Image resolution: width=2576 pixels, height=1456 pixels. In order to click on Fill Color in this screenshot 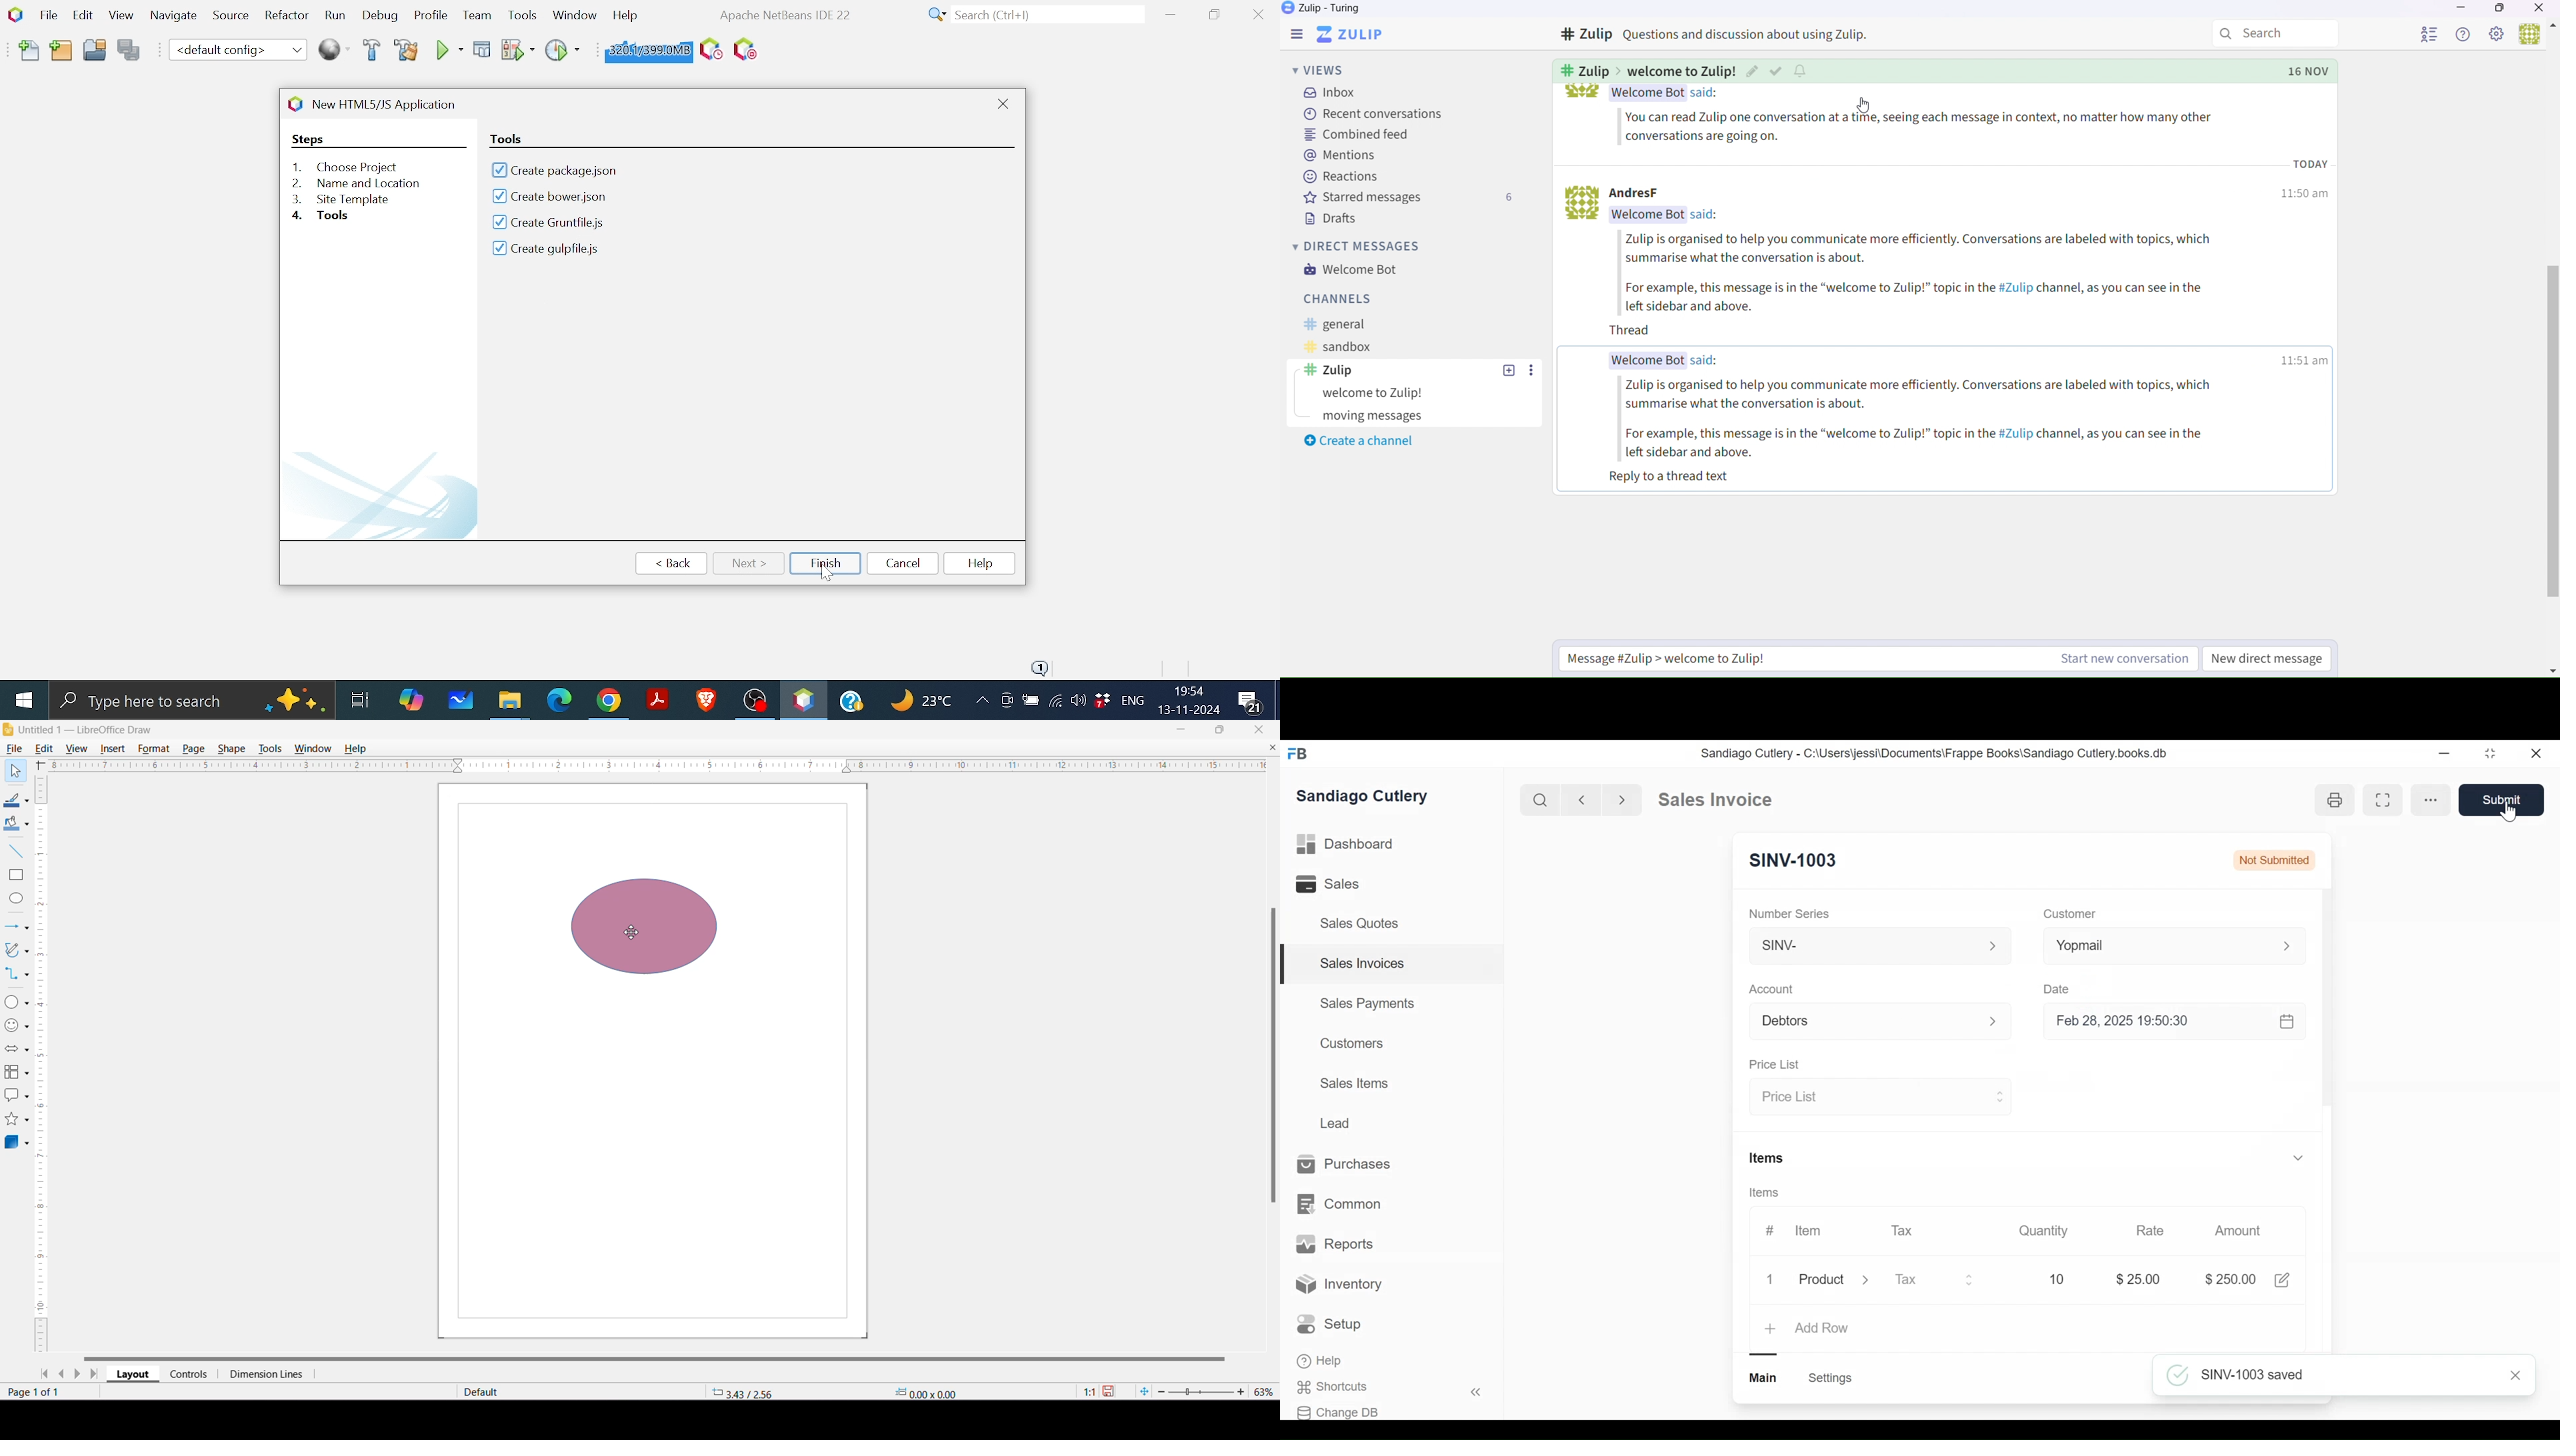, I will do `click(16, 825)`.